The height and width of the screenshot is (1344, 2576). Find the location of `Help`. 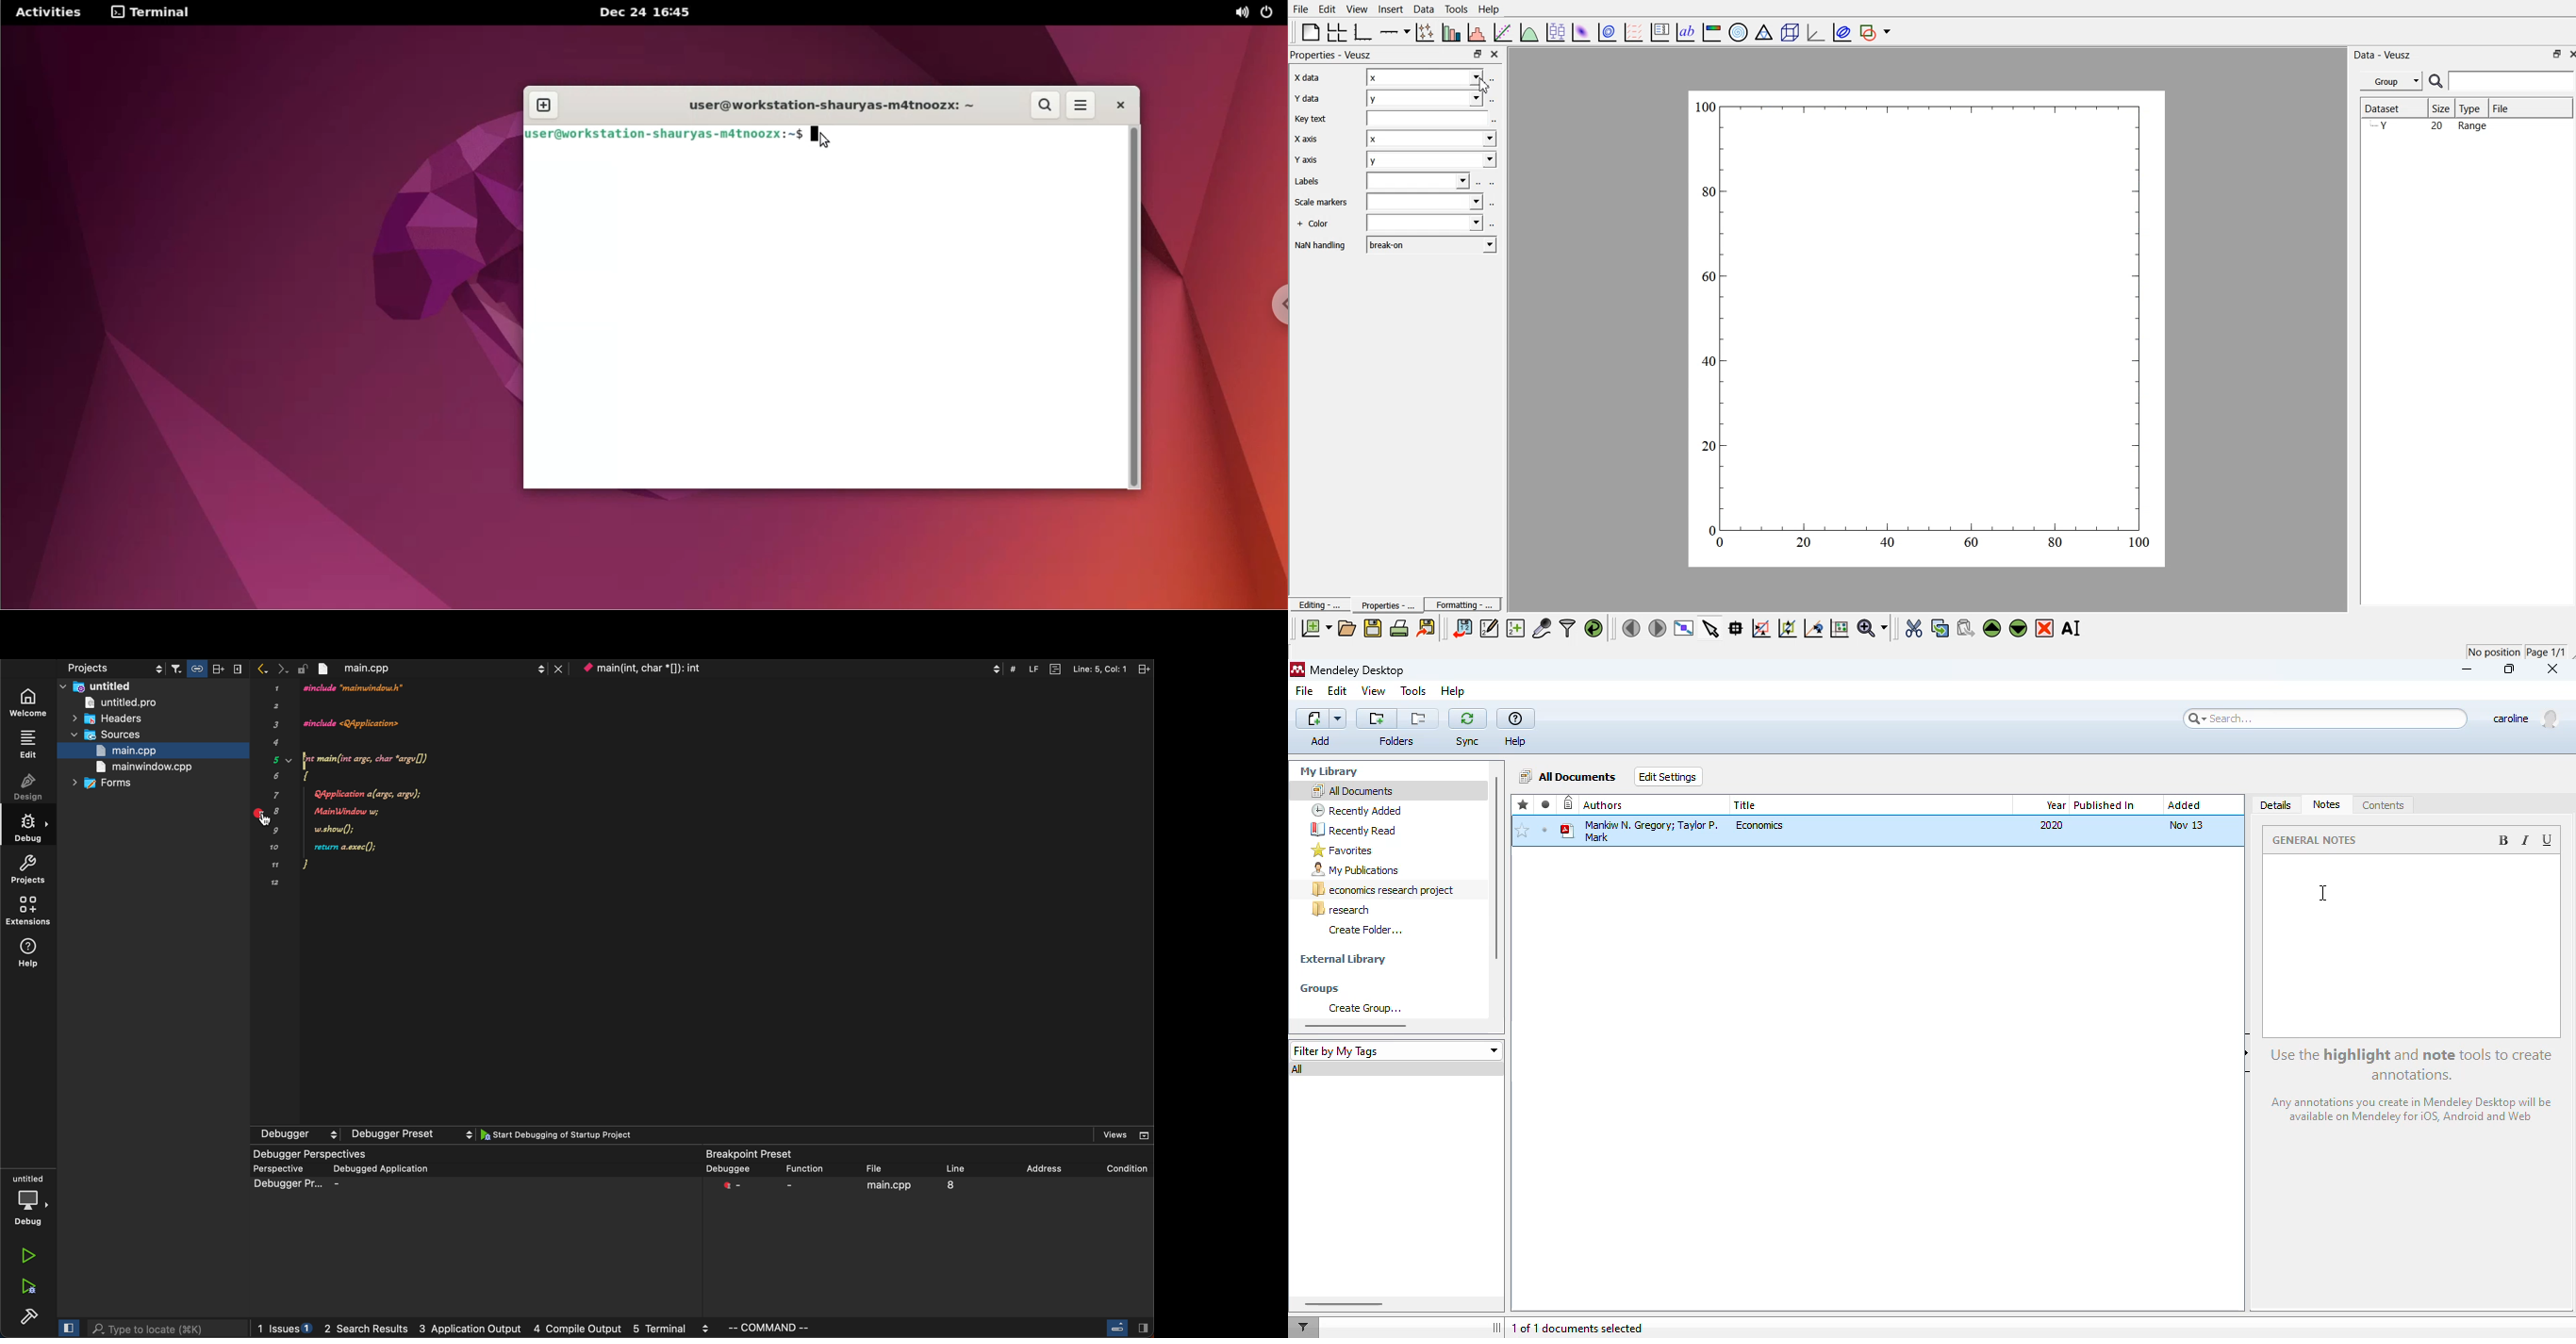

Help is located at coordinates (1519, 741).